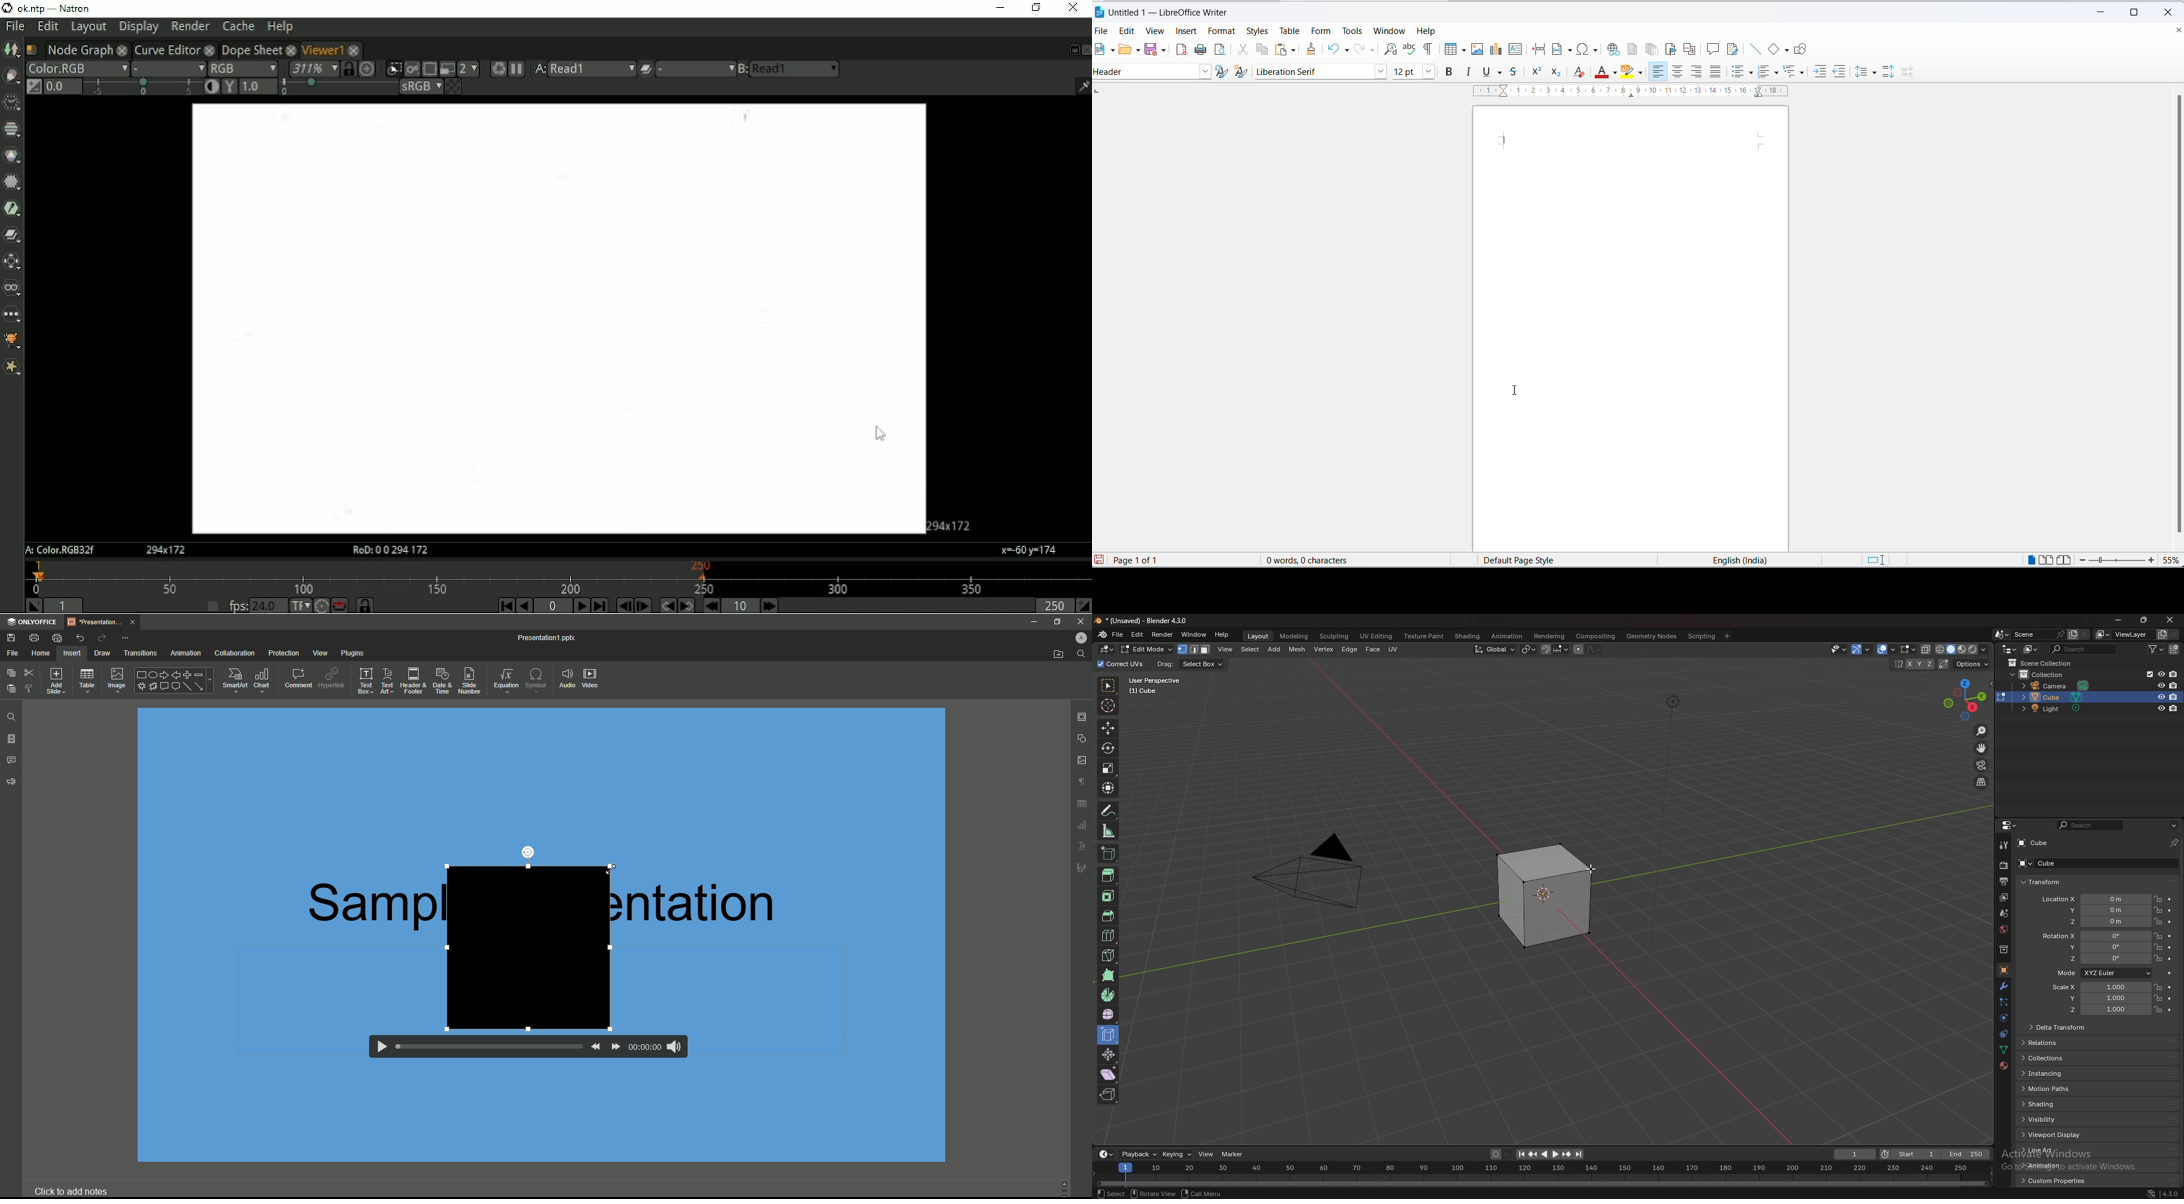 This screenshot has width=2184, height=1204. Describe the element at coordinates (1856, 650) in the screenshot. I see `selectibility and visibility` at that location.